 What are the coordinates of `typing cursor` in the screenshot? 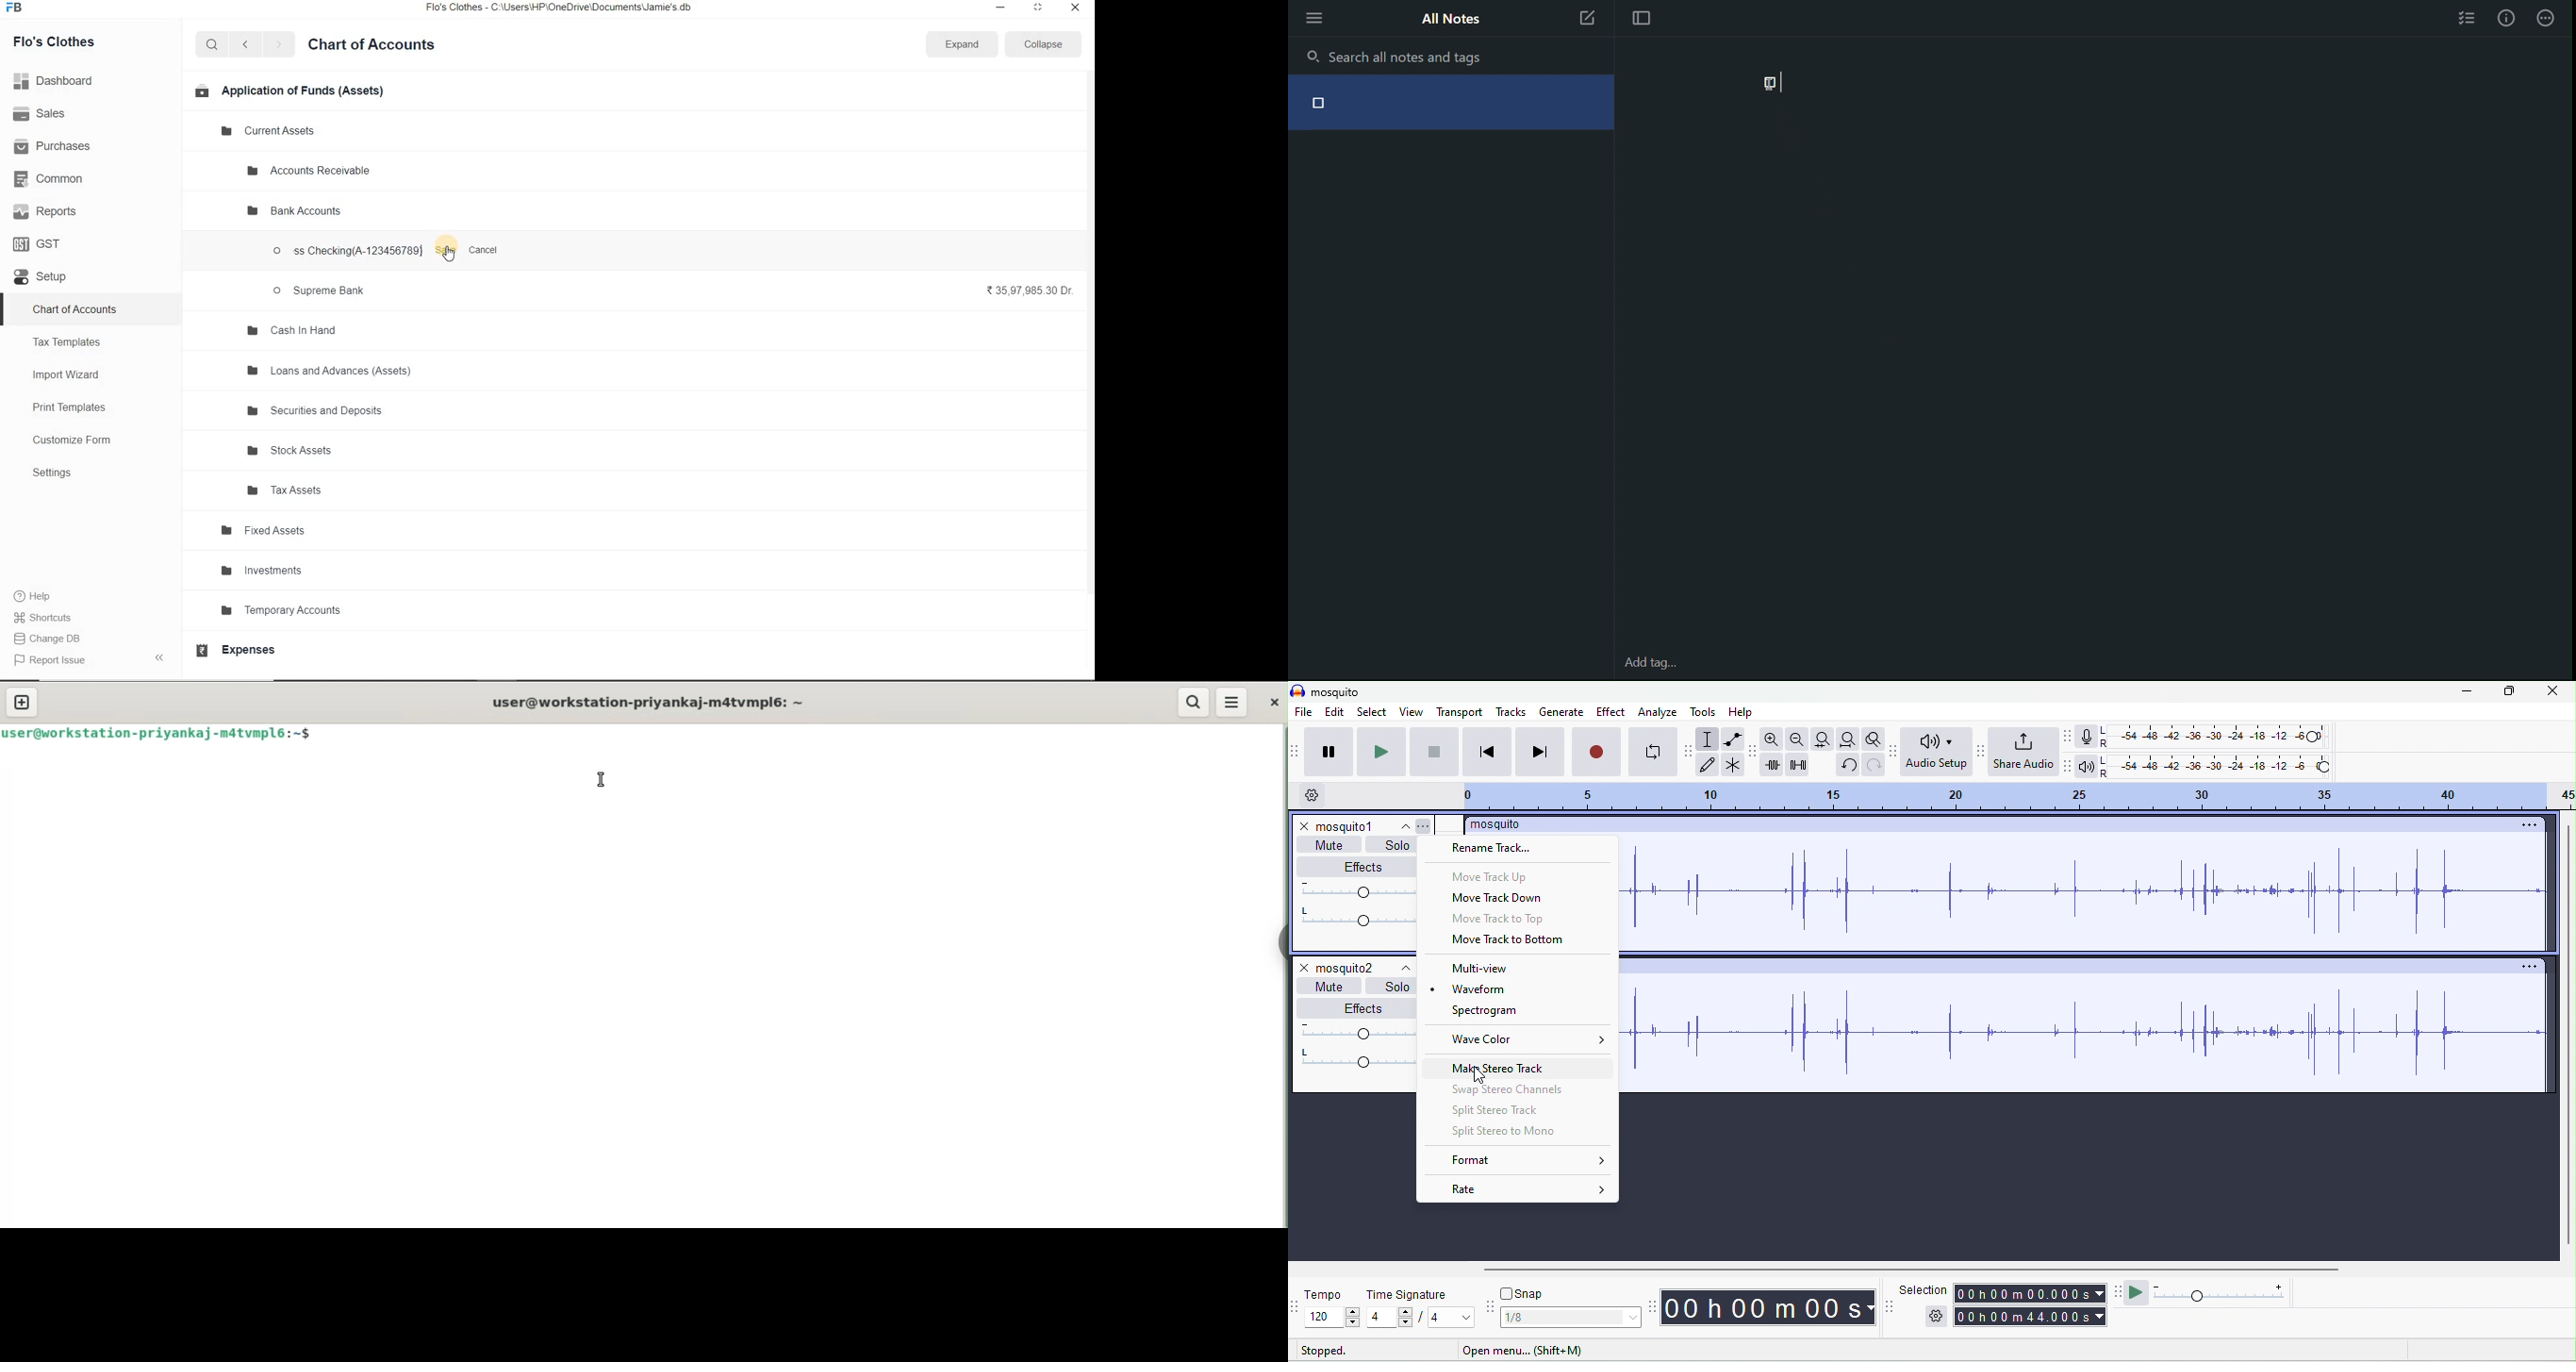 It's located at (1788, 85).